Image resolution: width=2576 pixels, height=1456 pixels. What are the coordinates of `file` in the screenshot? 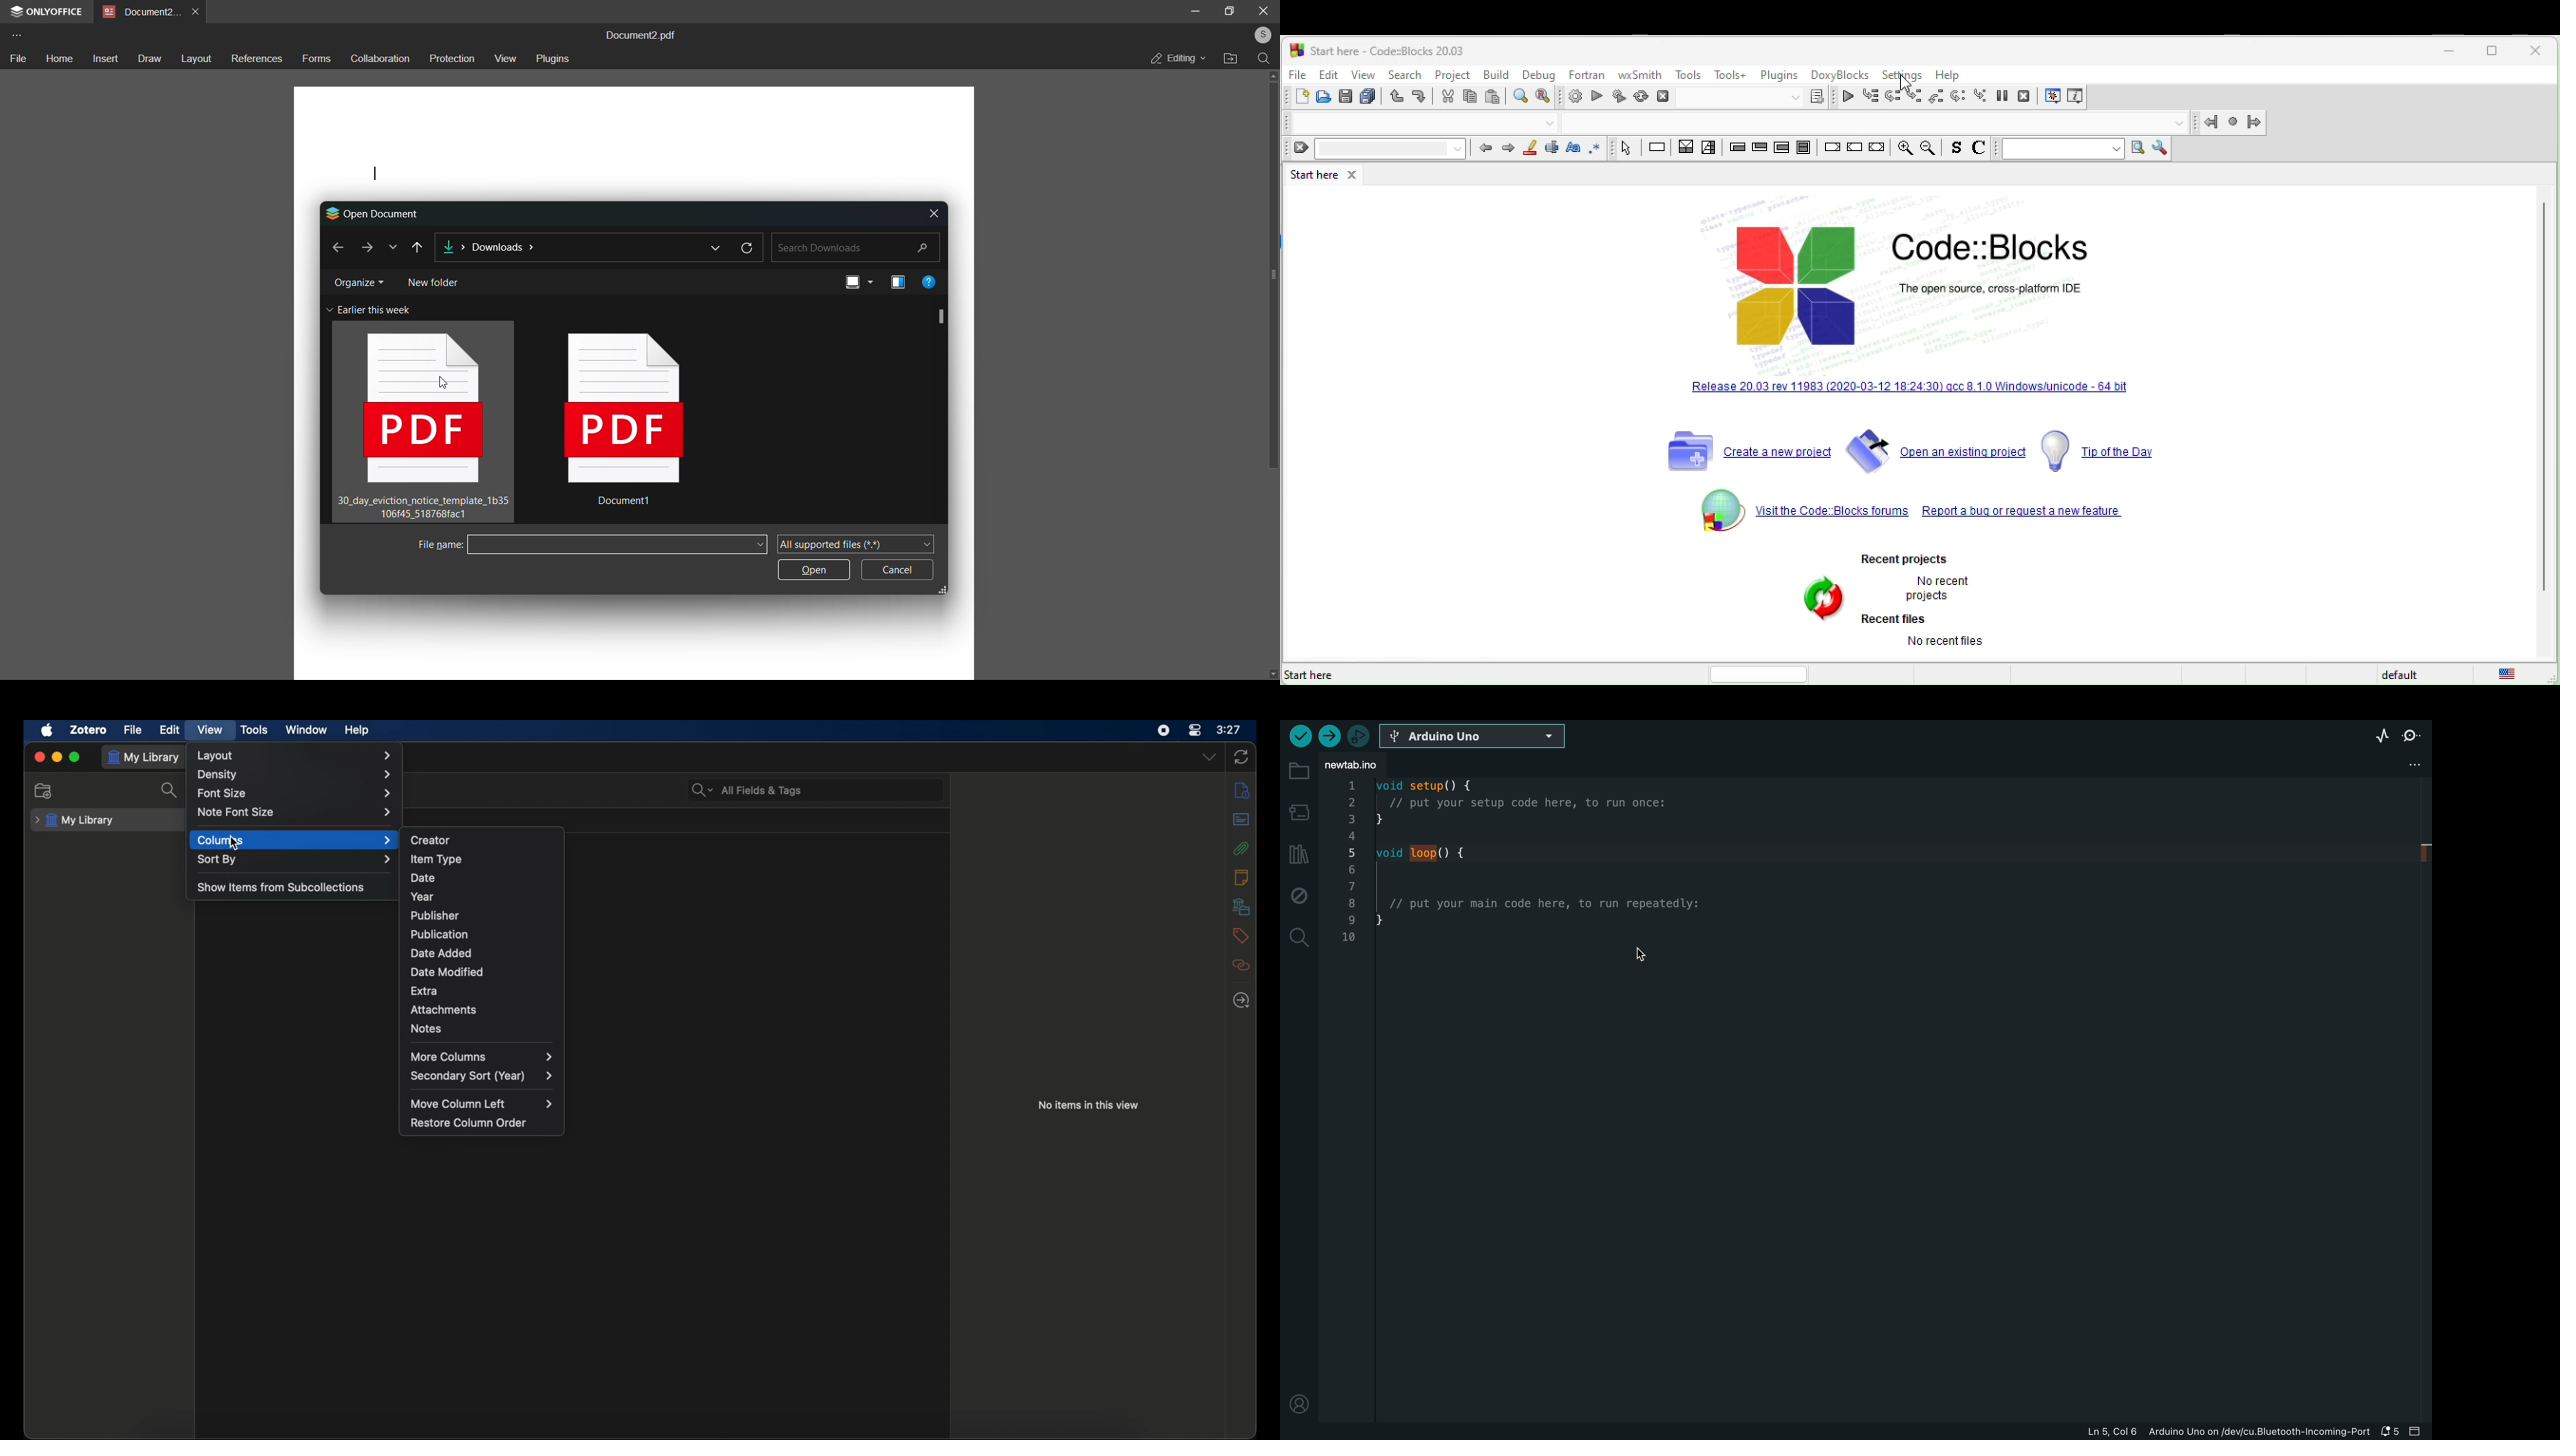 It's located at (133, 729).